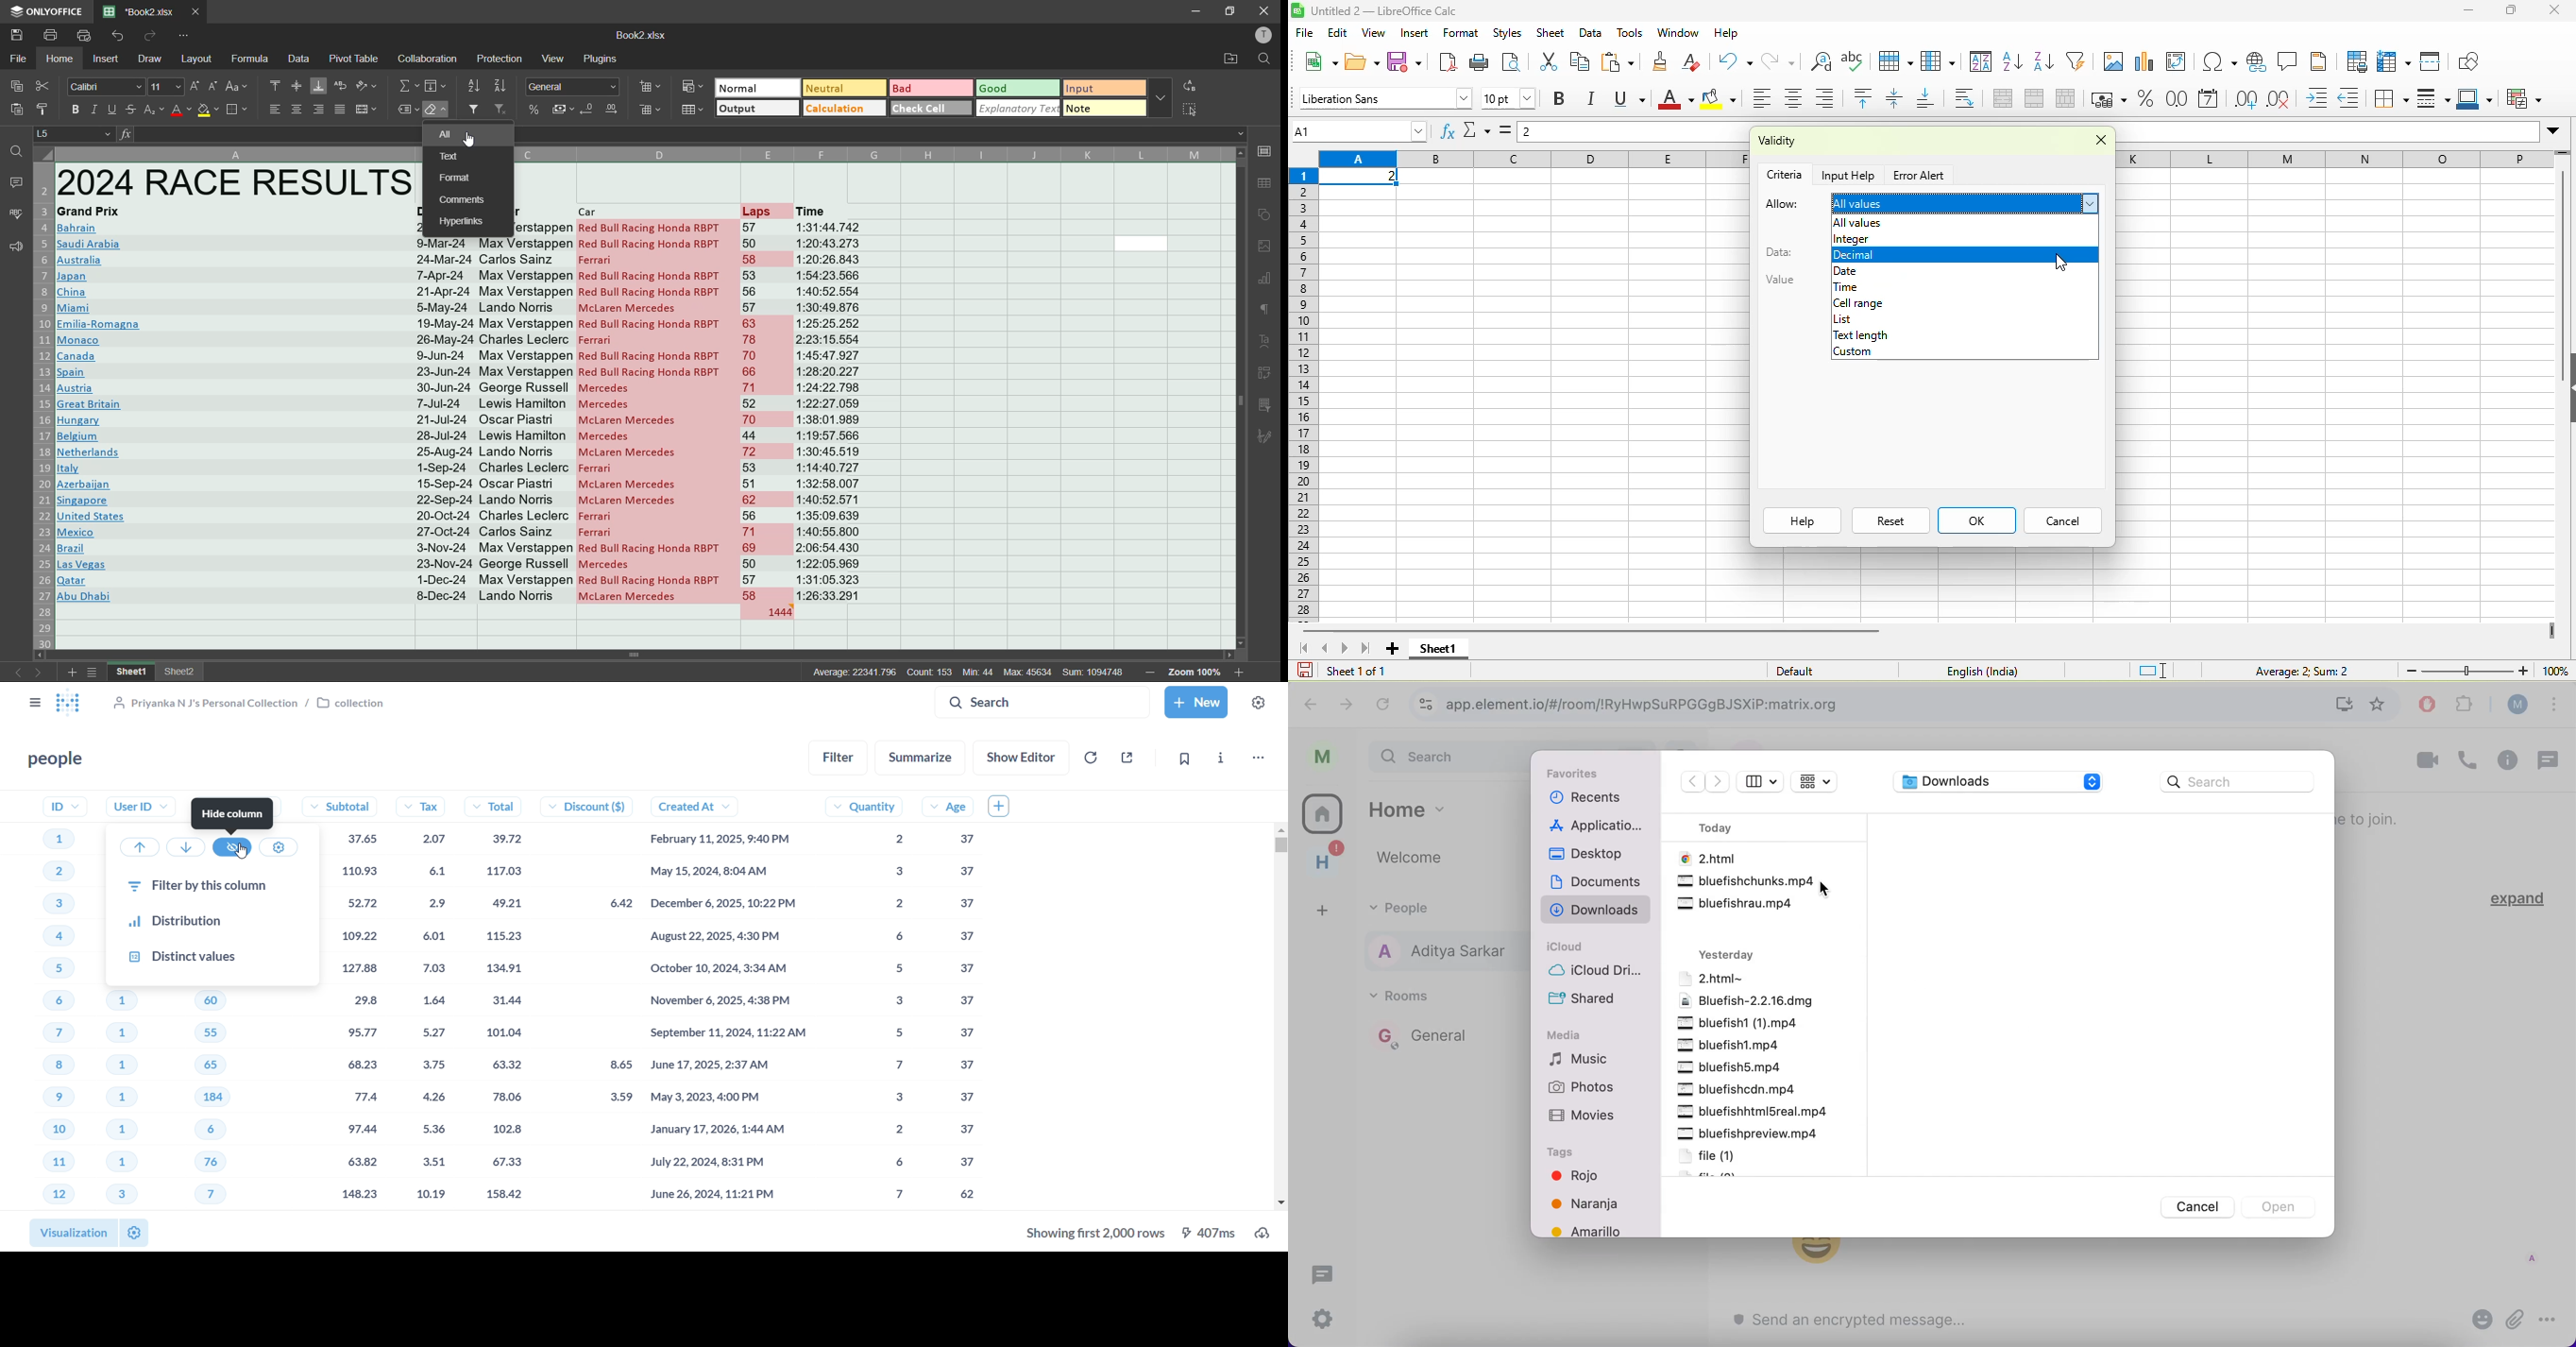 The image size is (2576, 1372). What do you see at coordinates (2465, 703) in the screenshot?
I see `extensions` at bounding box center [2465, 703].